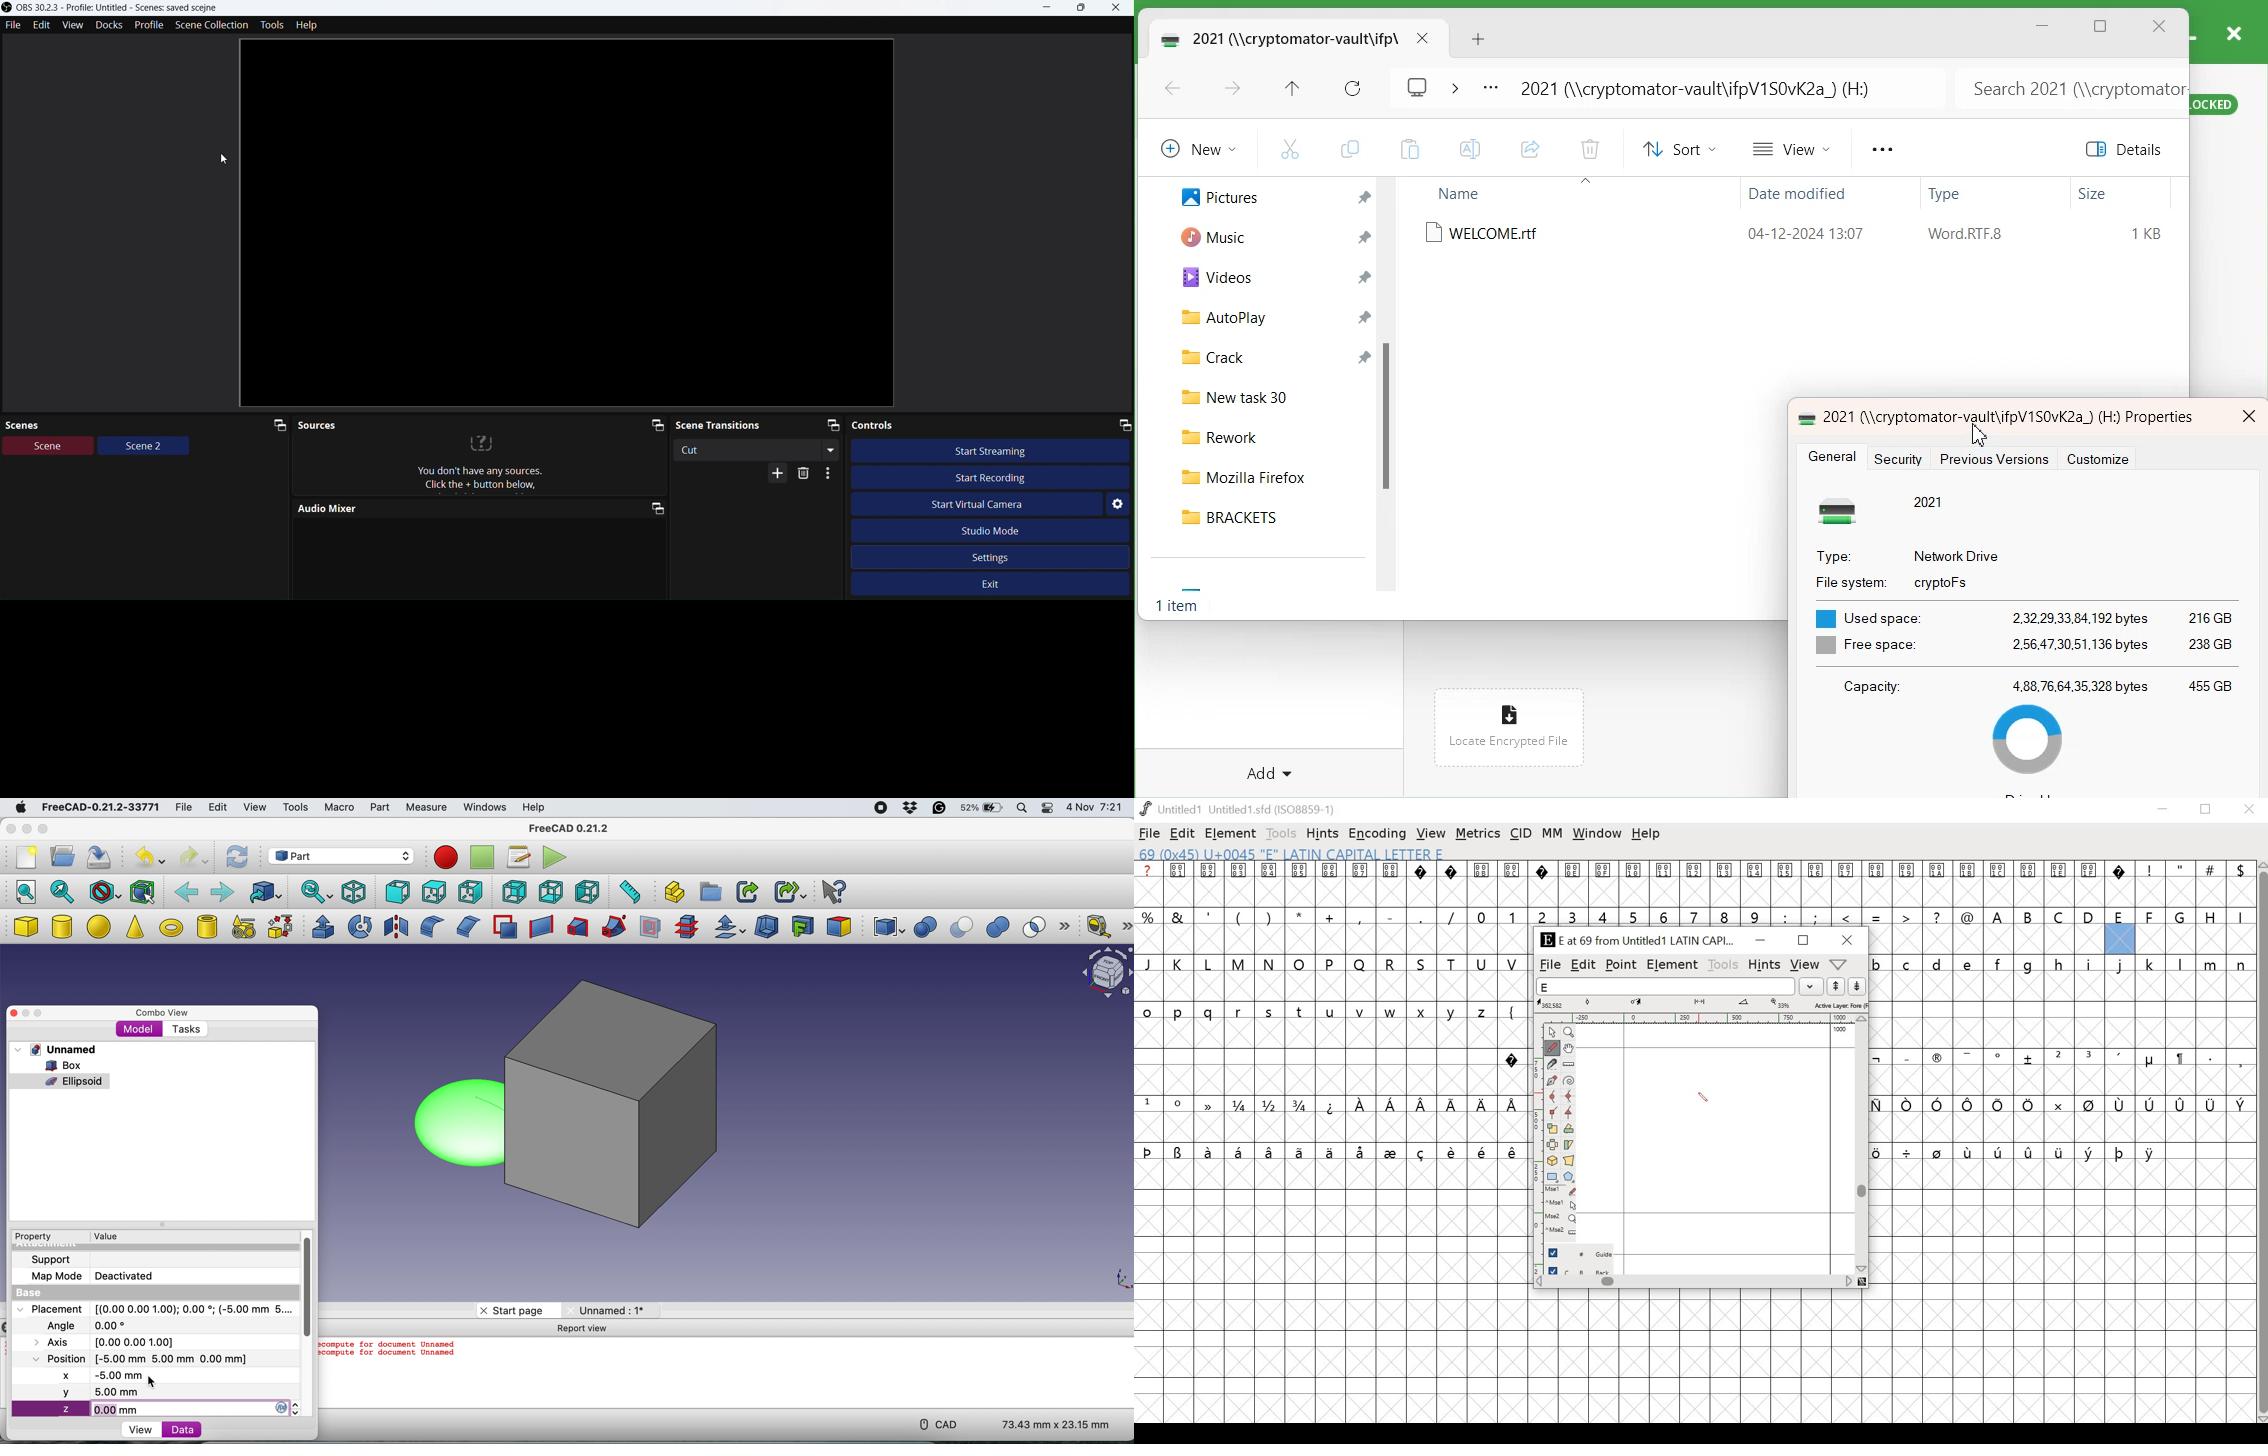 This screenshot has height=1456, width=2268. I want to click on help, so click(532, 807).